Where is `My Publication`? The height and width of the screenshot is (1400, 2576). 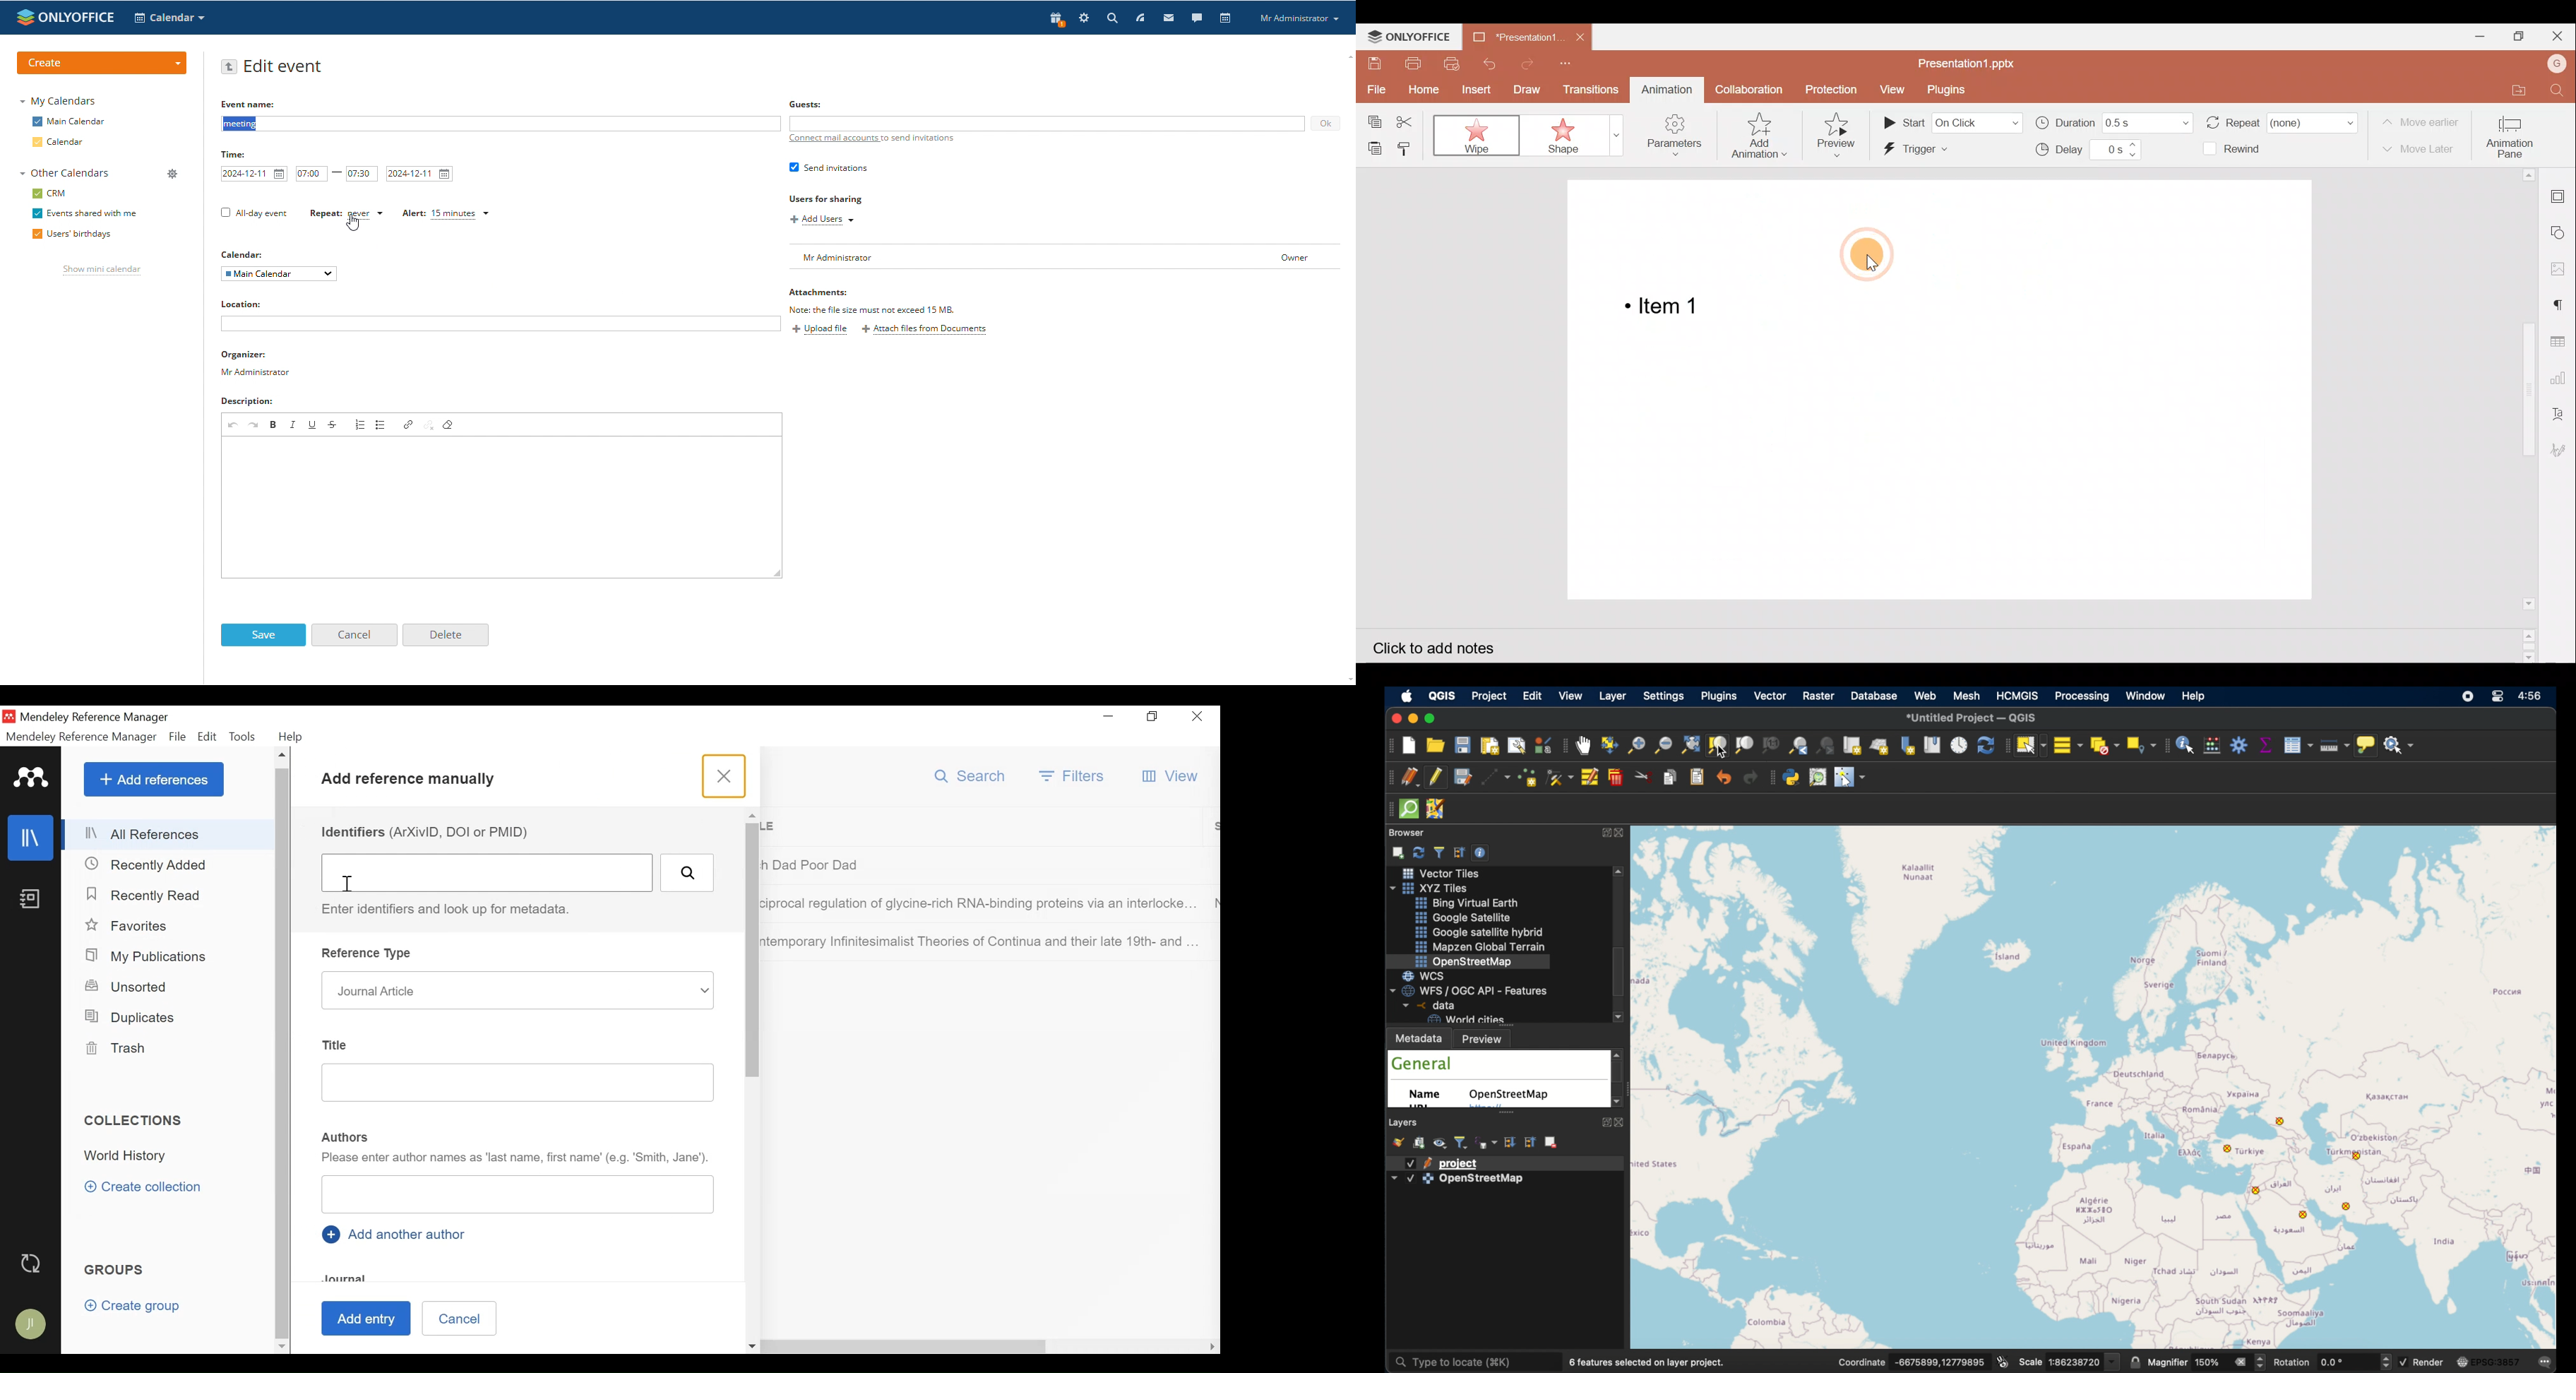 My Publication is located at coordinates (148, 956).